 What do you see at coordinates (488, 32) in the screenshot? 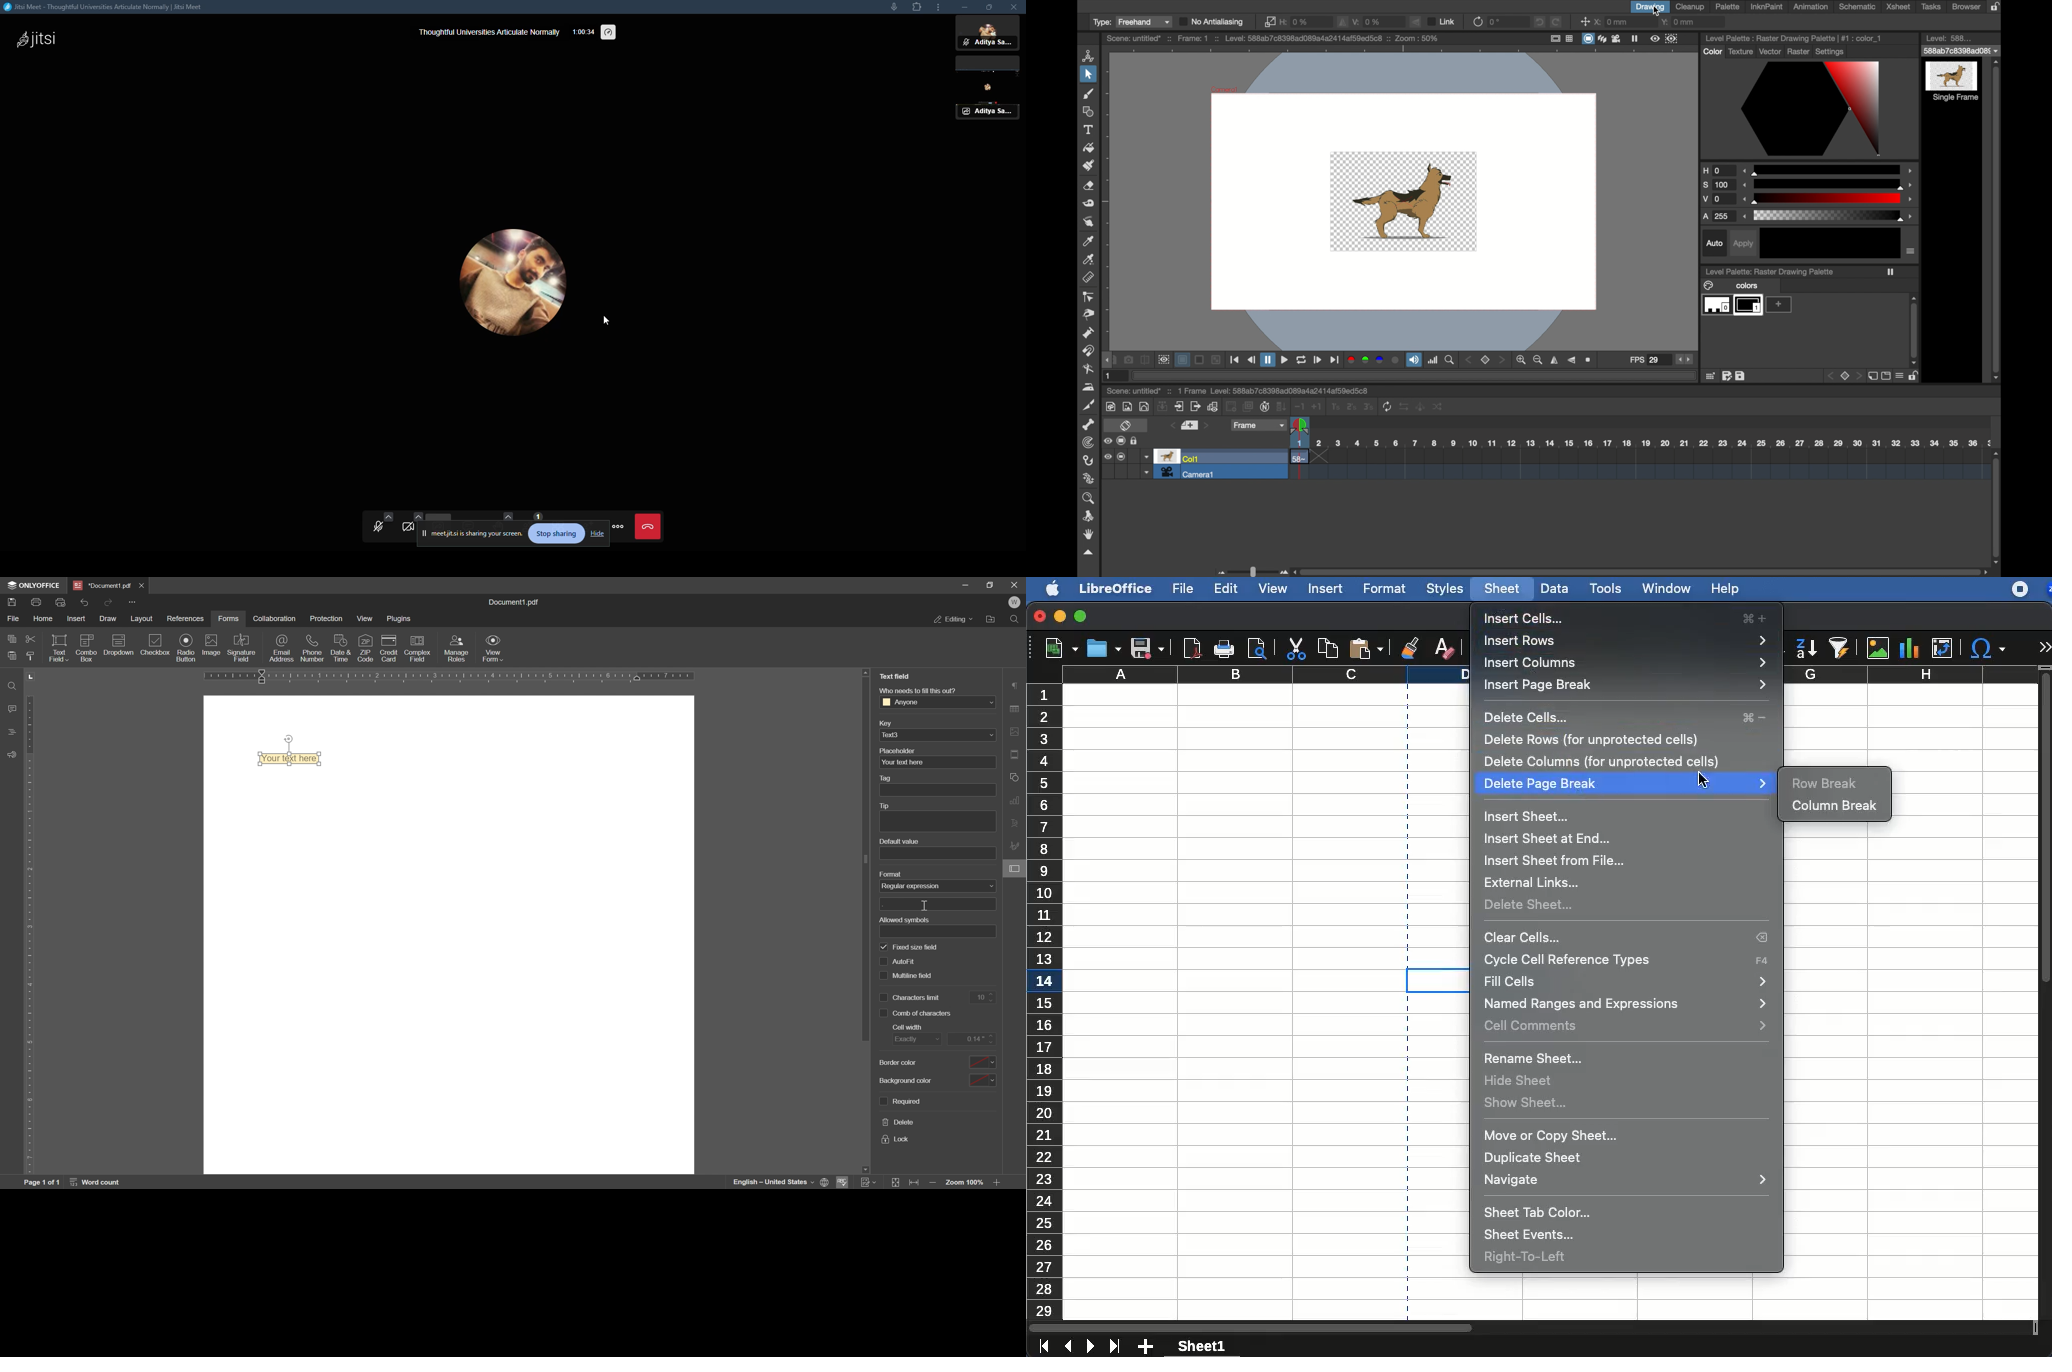
I see `thoughtful universities articulate normally` at bounding box center [488, 32].